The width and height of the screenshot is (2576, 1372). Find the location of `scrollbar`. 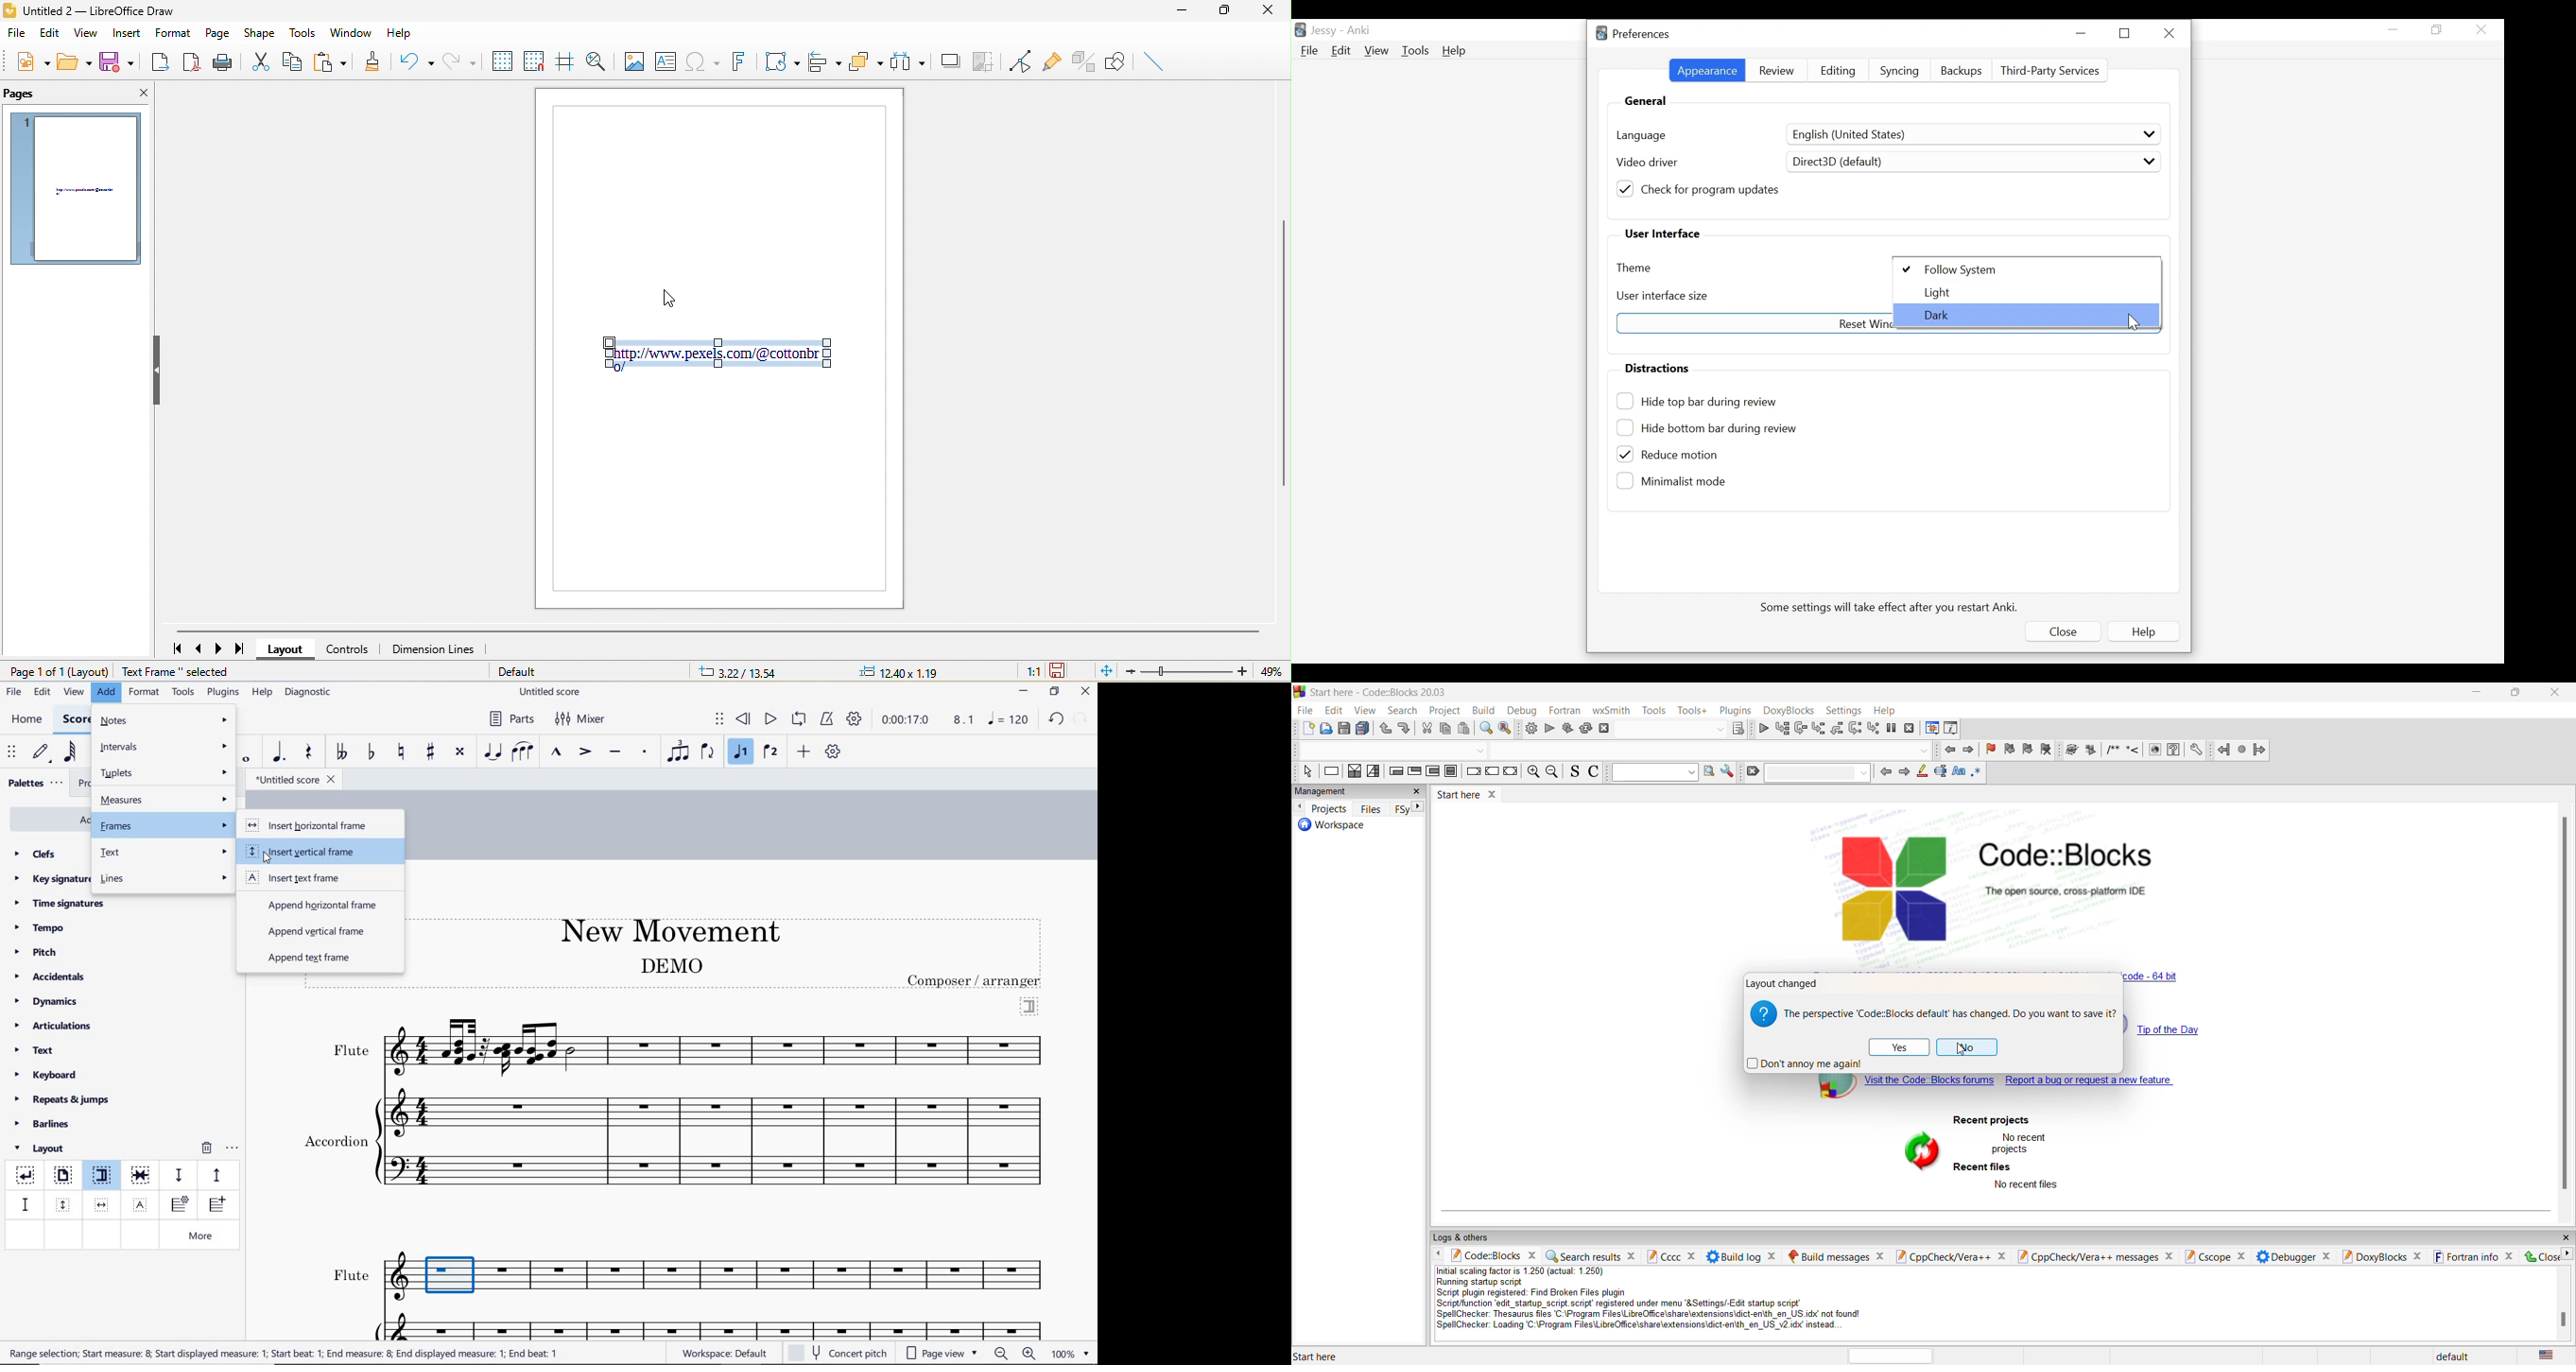

scrollbar is located at coordinates (2561, 1321).